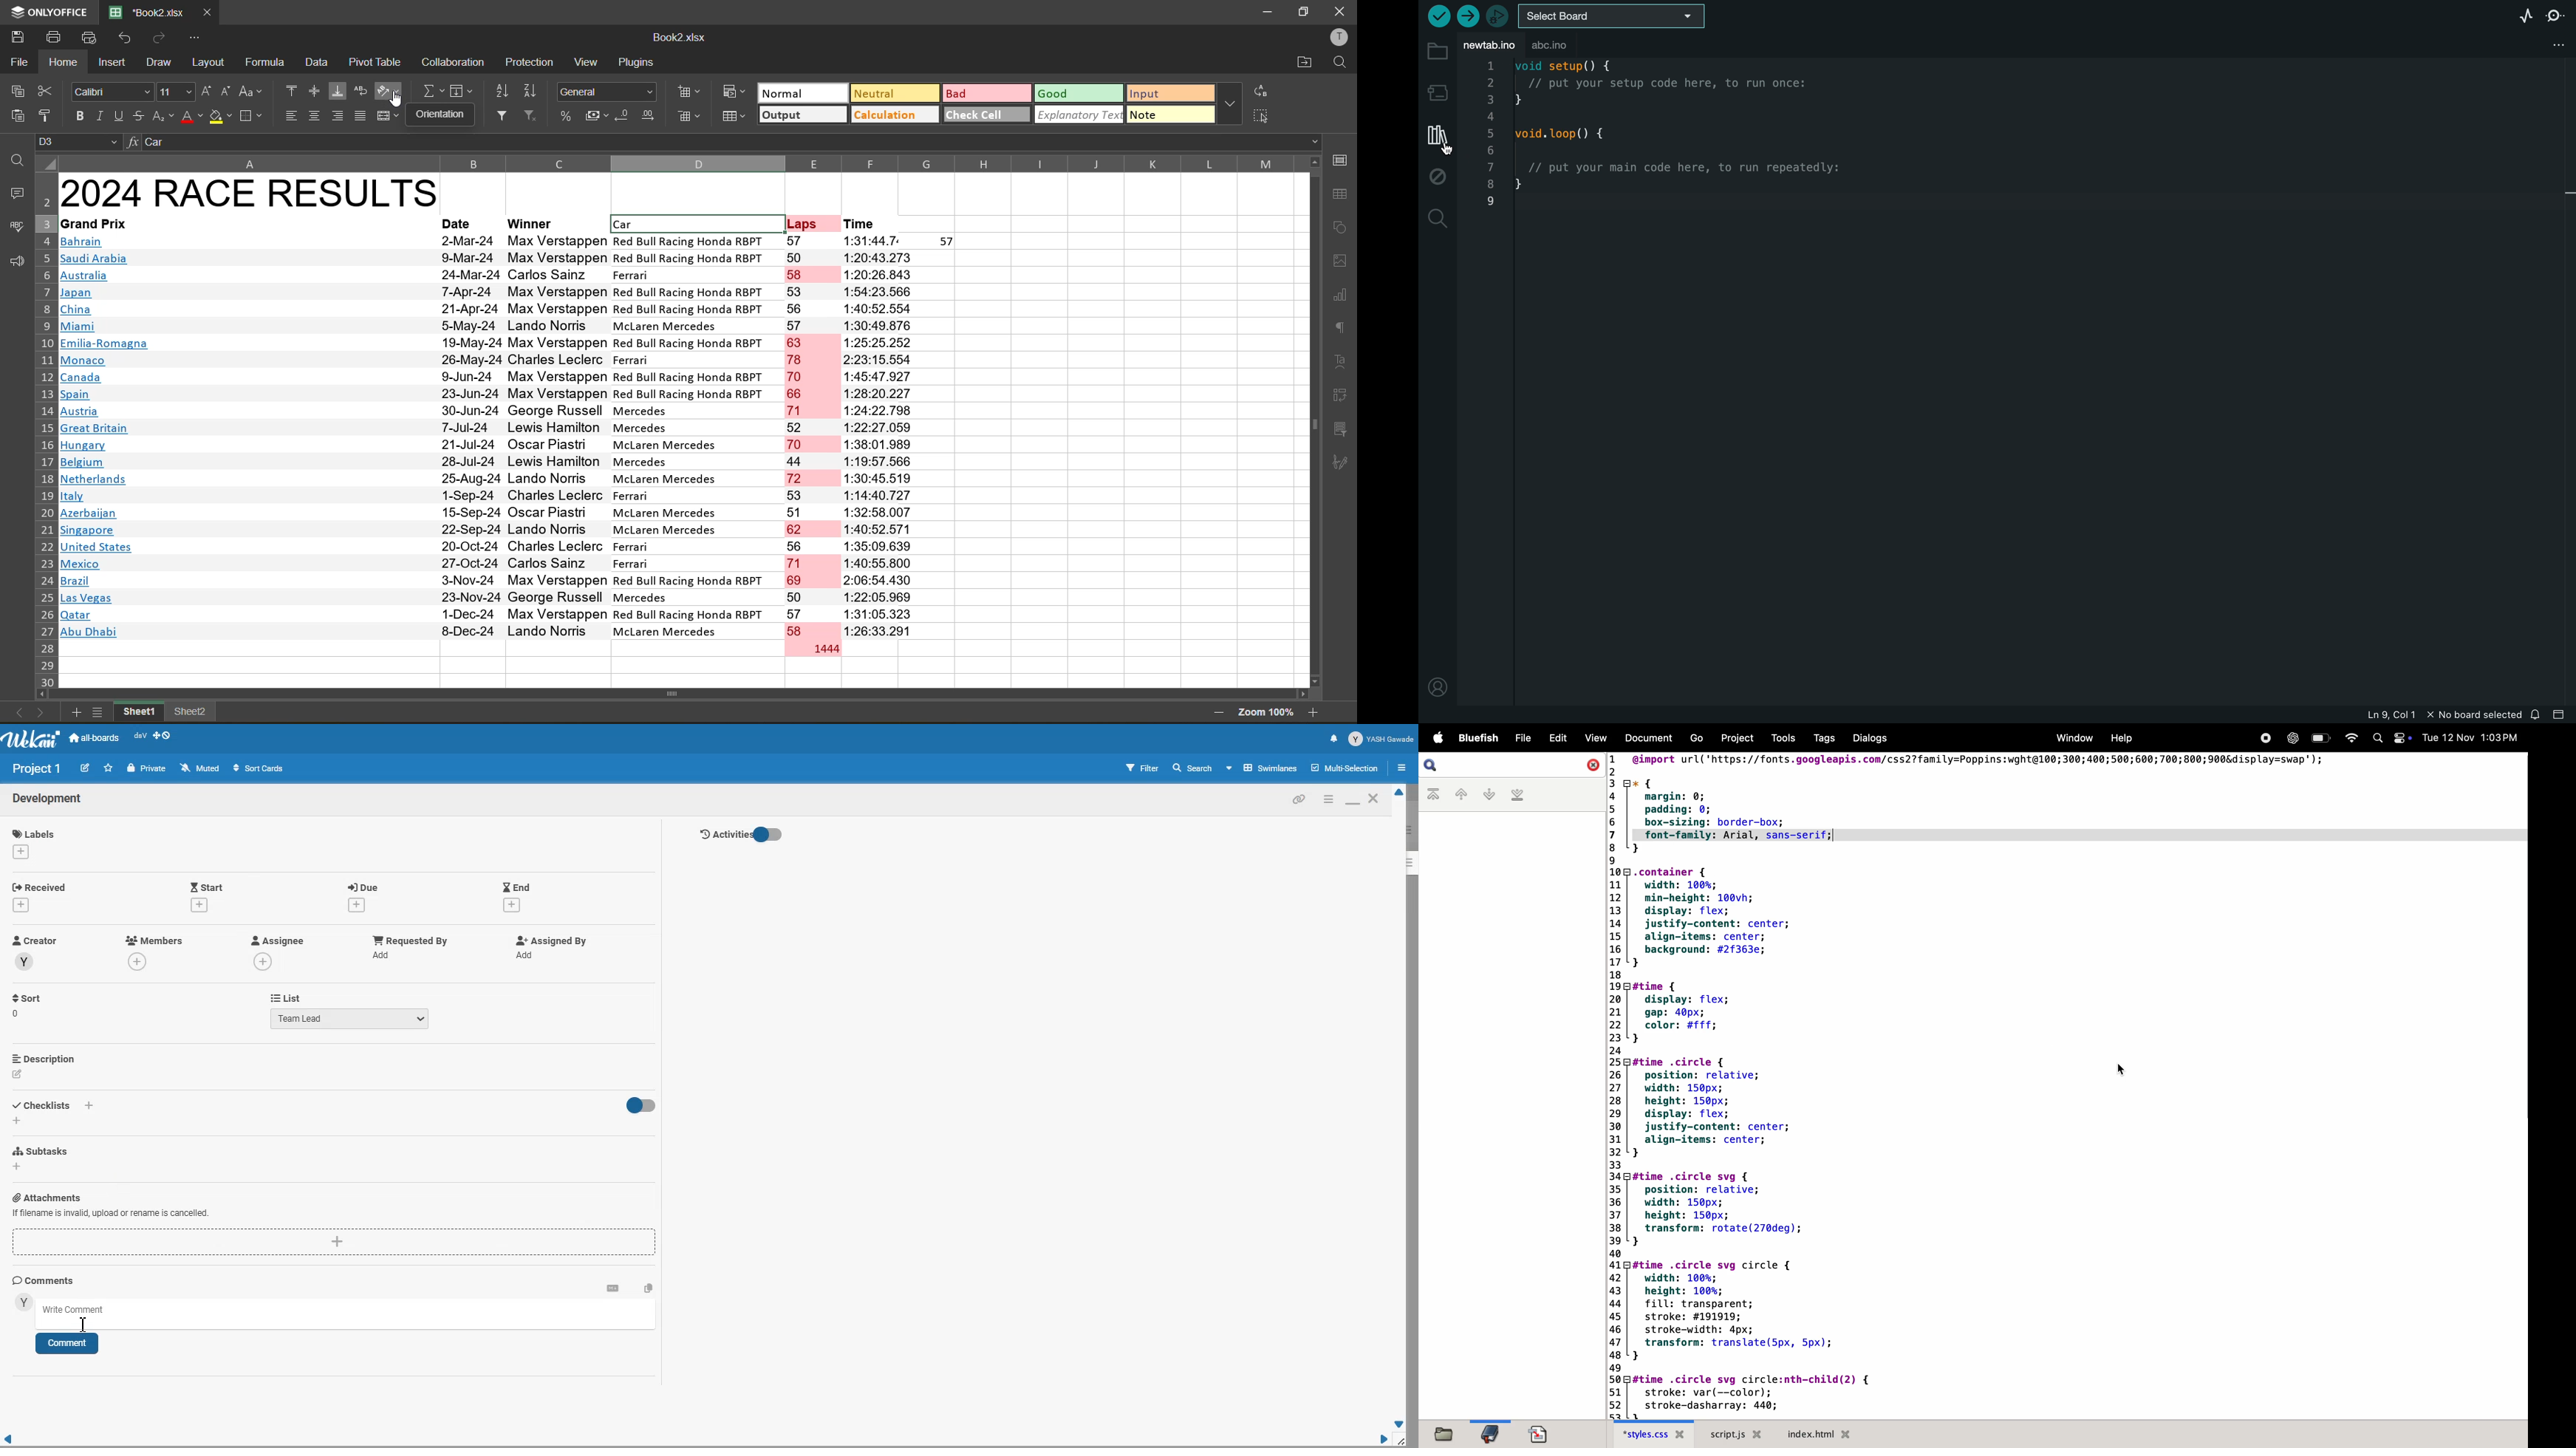 The image size is (2576, 1456). Describe the element at coordinates (160, 63) in the screenshot. I see `draw` at that location.